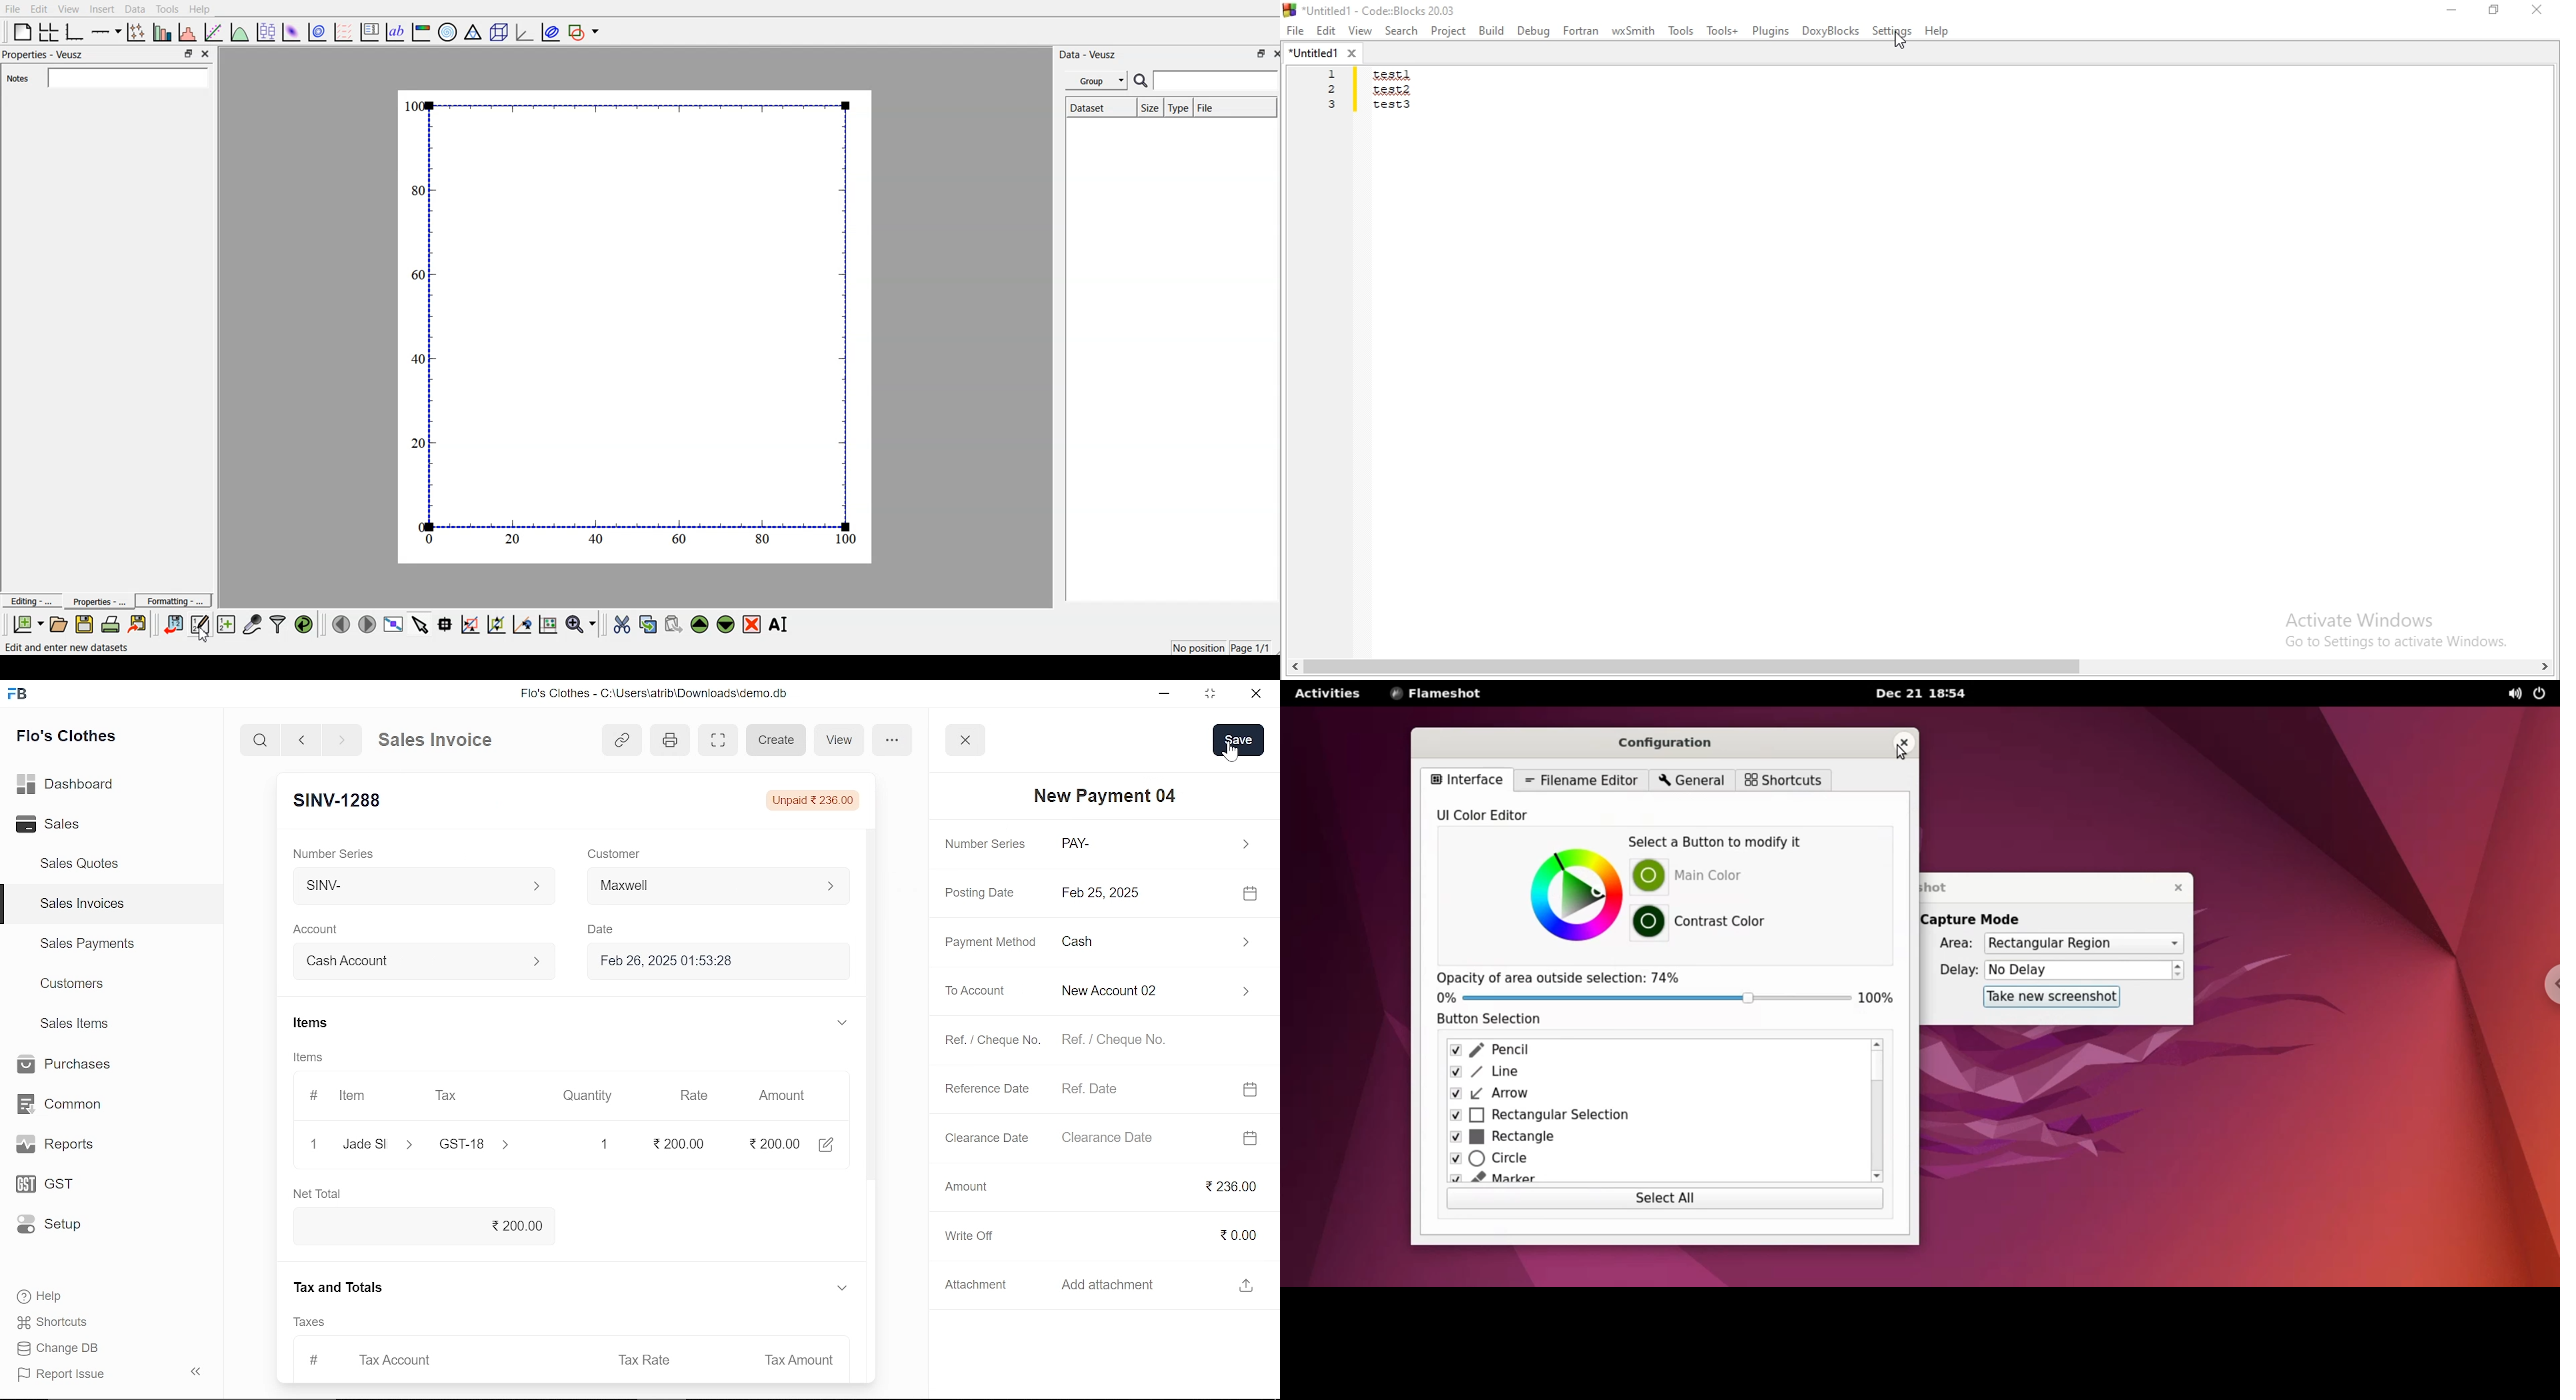 This screenshot has height=1400, width=2576. What do you see at coordinates (325, 1191) in the screenshot?
I see `Net Total` at bounding box center [325, 1191].